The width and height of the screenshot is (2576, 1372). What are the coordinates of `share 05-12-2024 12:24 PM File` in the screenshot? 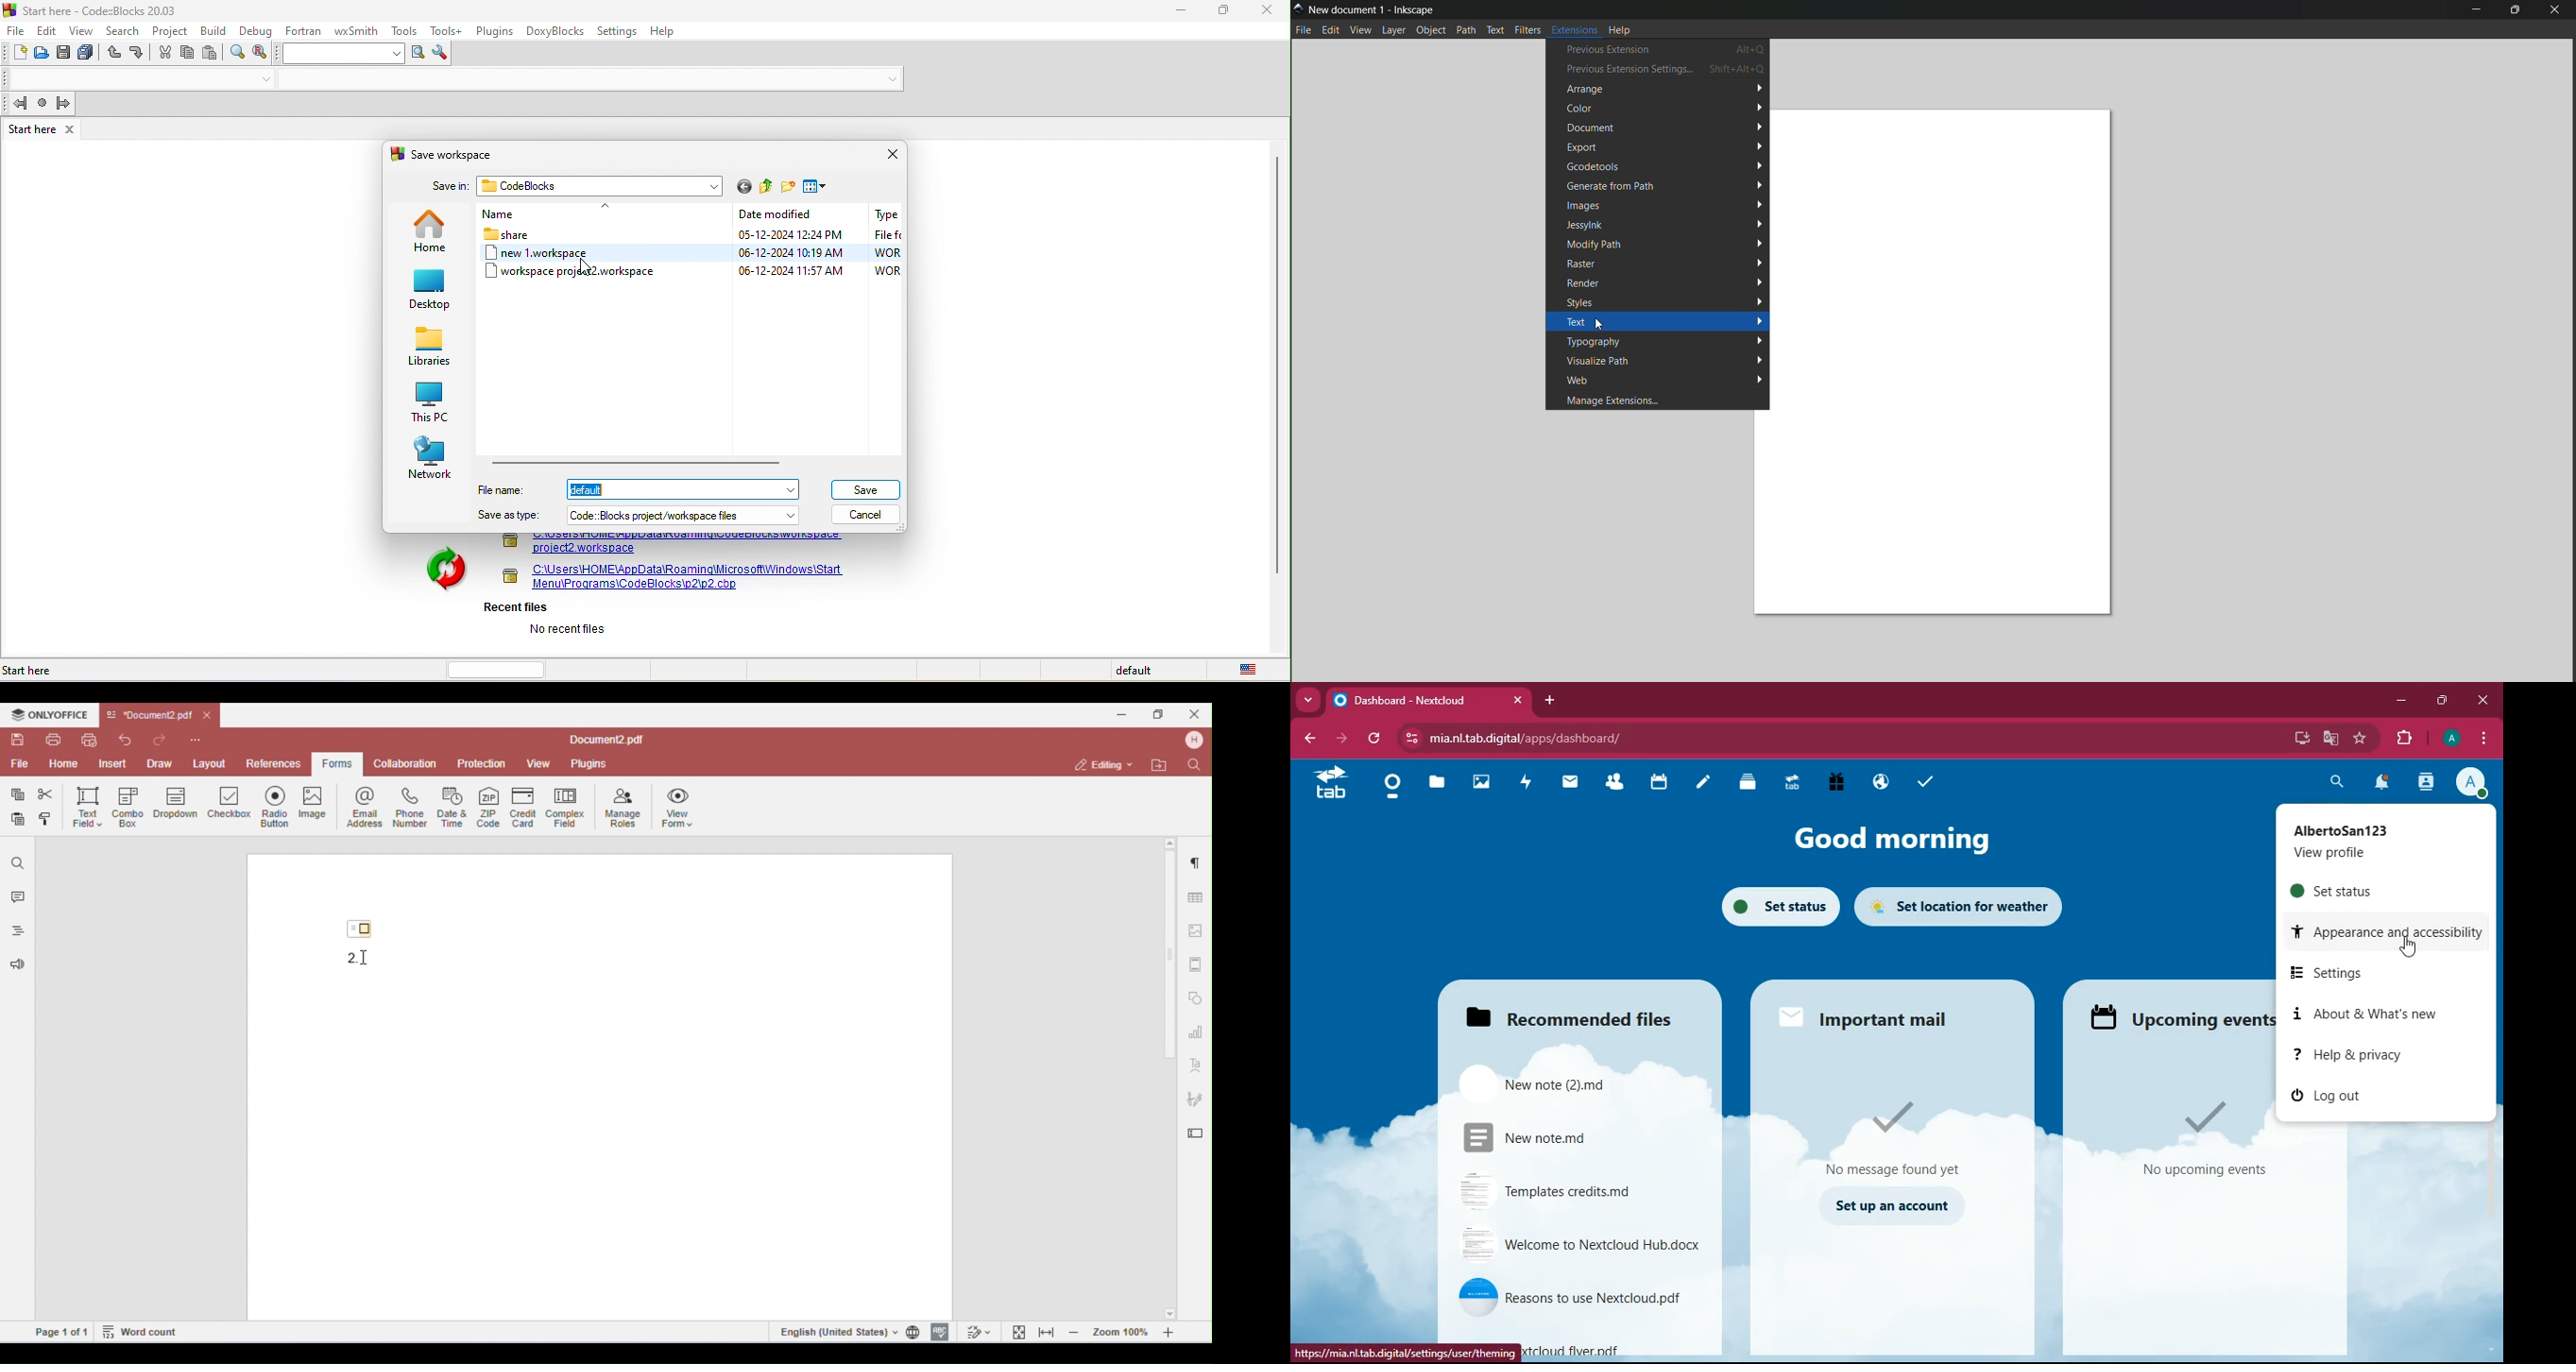 It's located at (692, 234).